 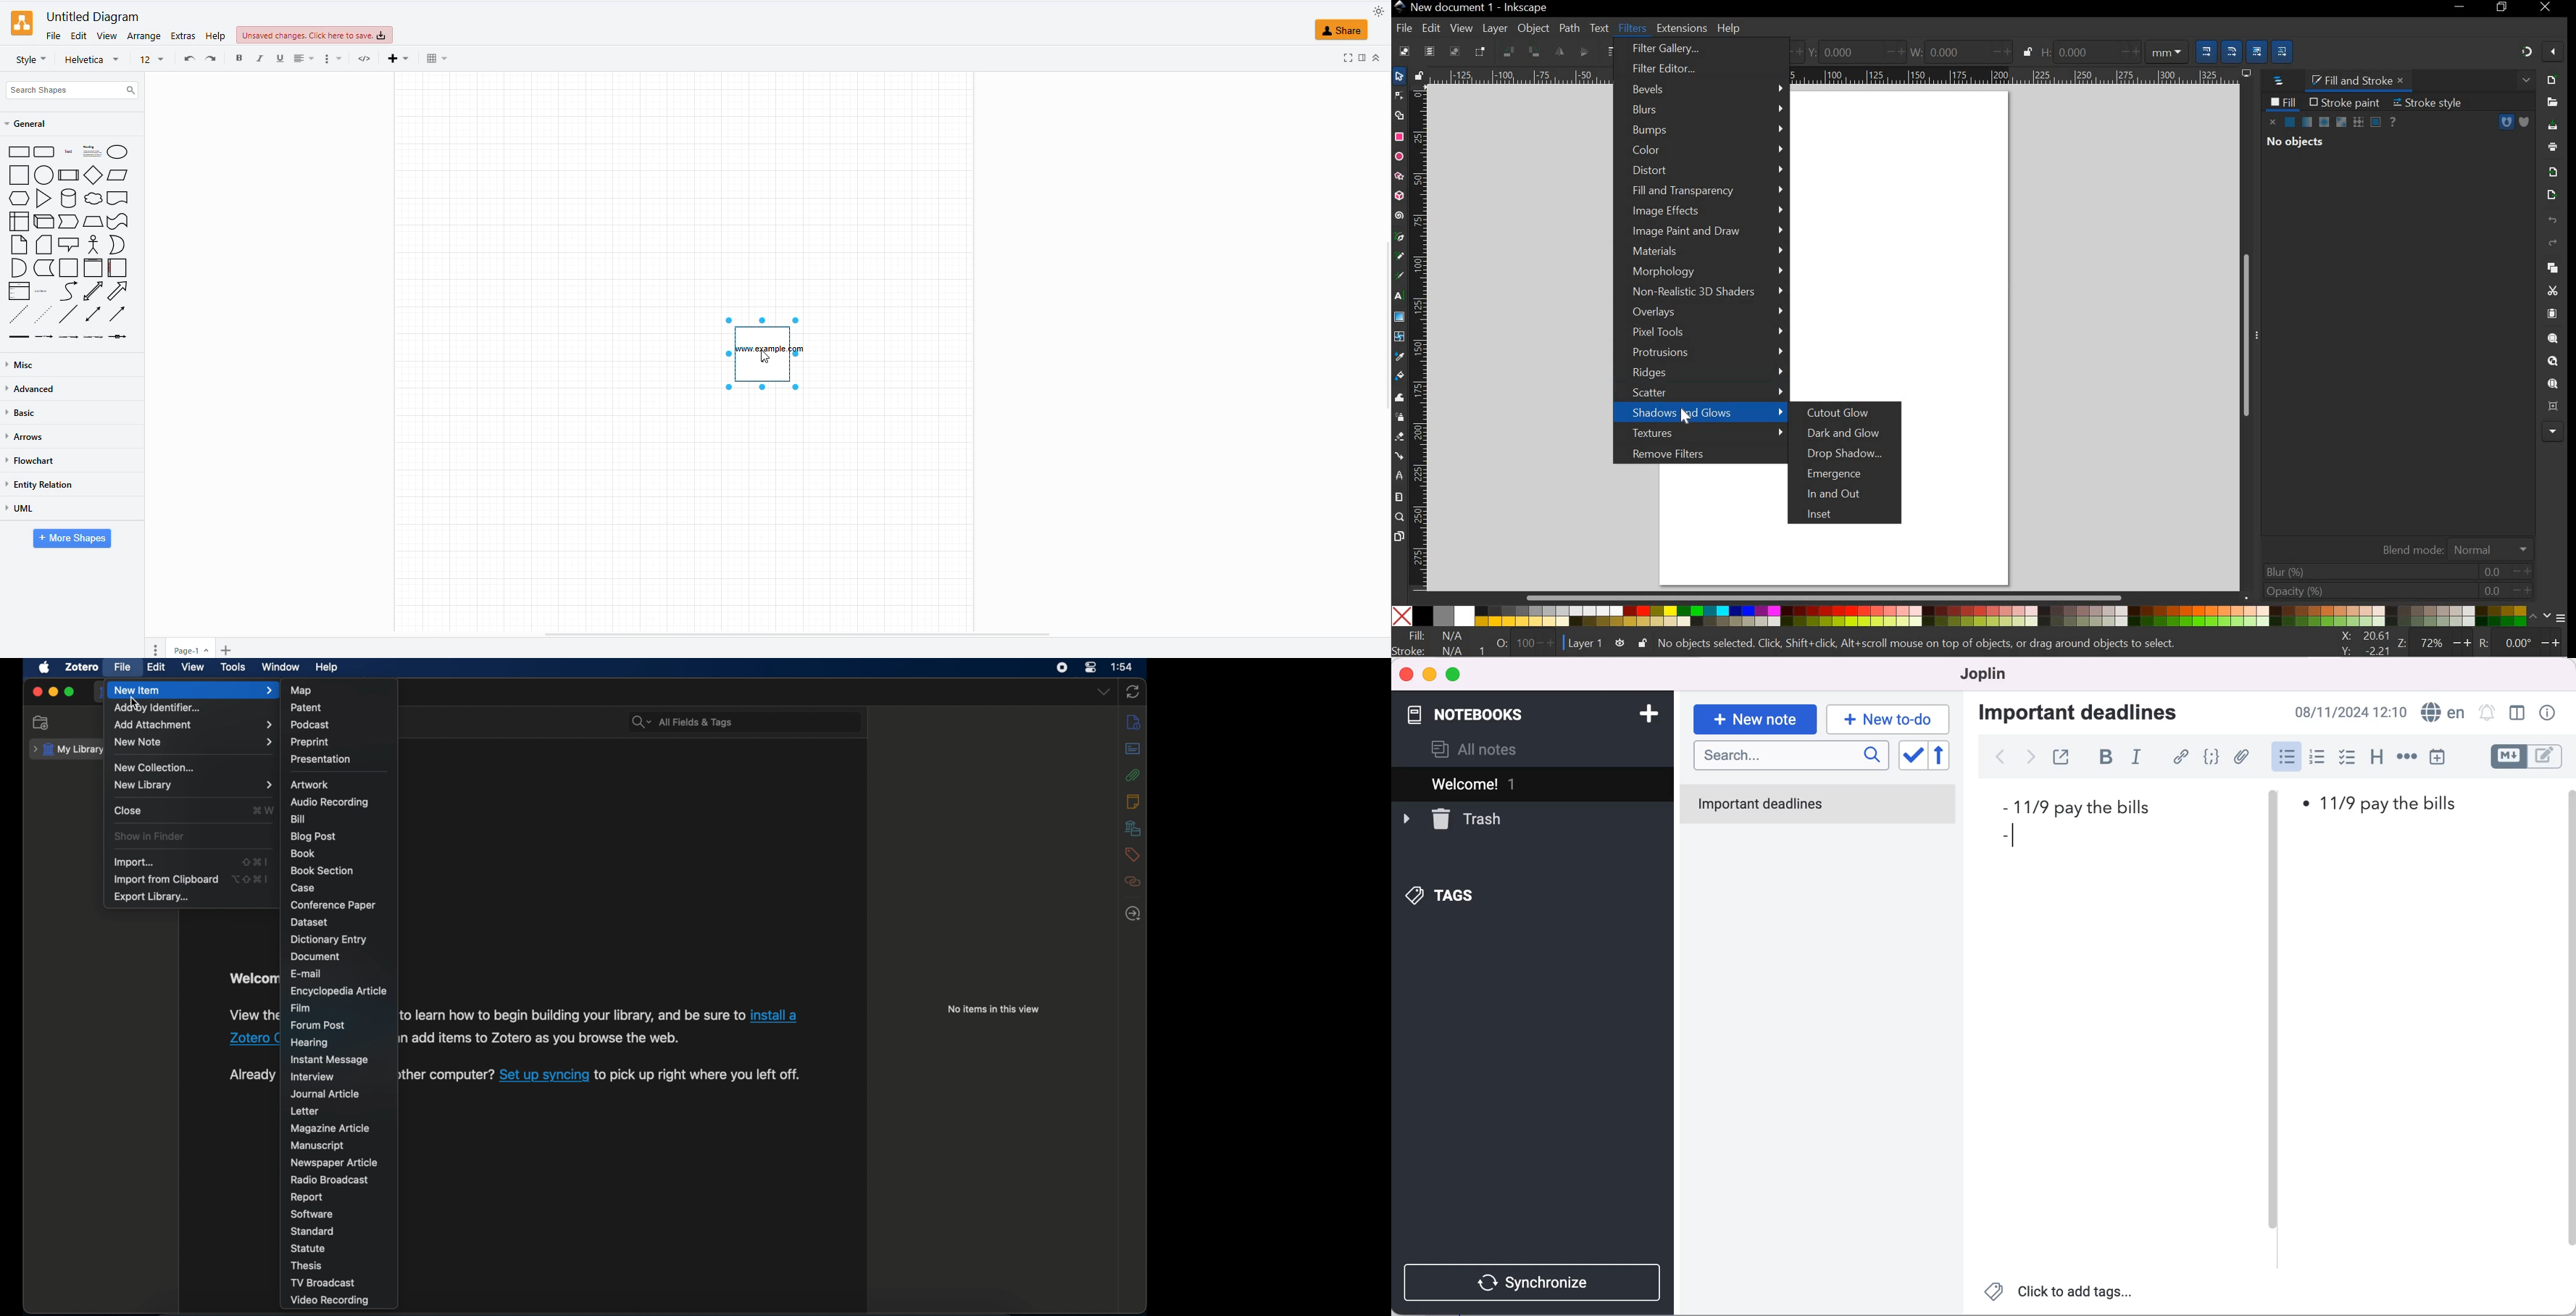 I want to click on deadline 1, so click(x=2085, y=808).